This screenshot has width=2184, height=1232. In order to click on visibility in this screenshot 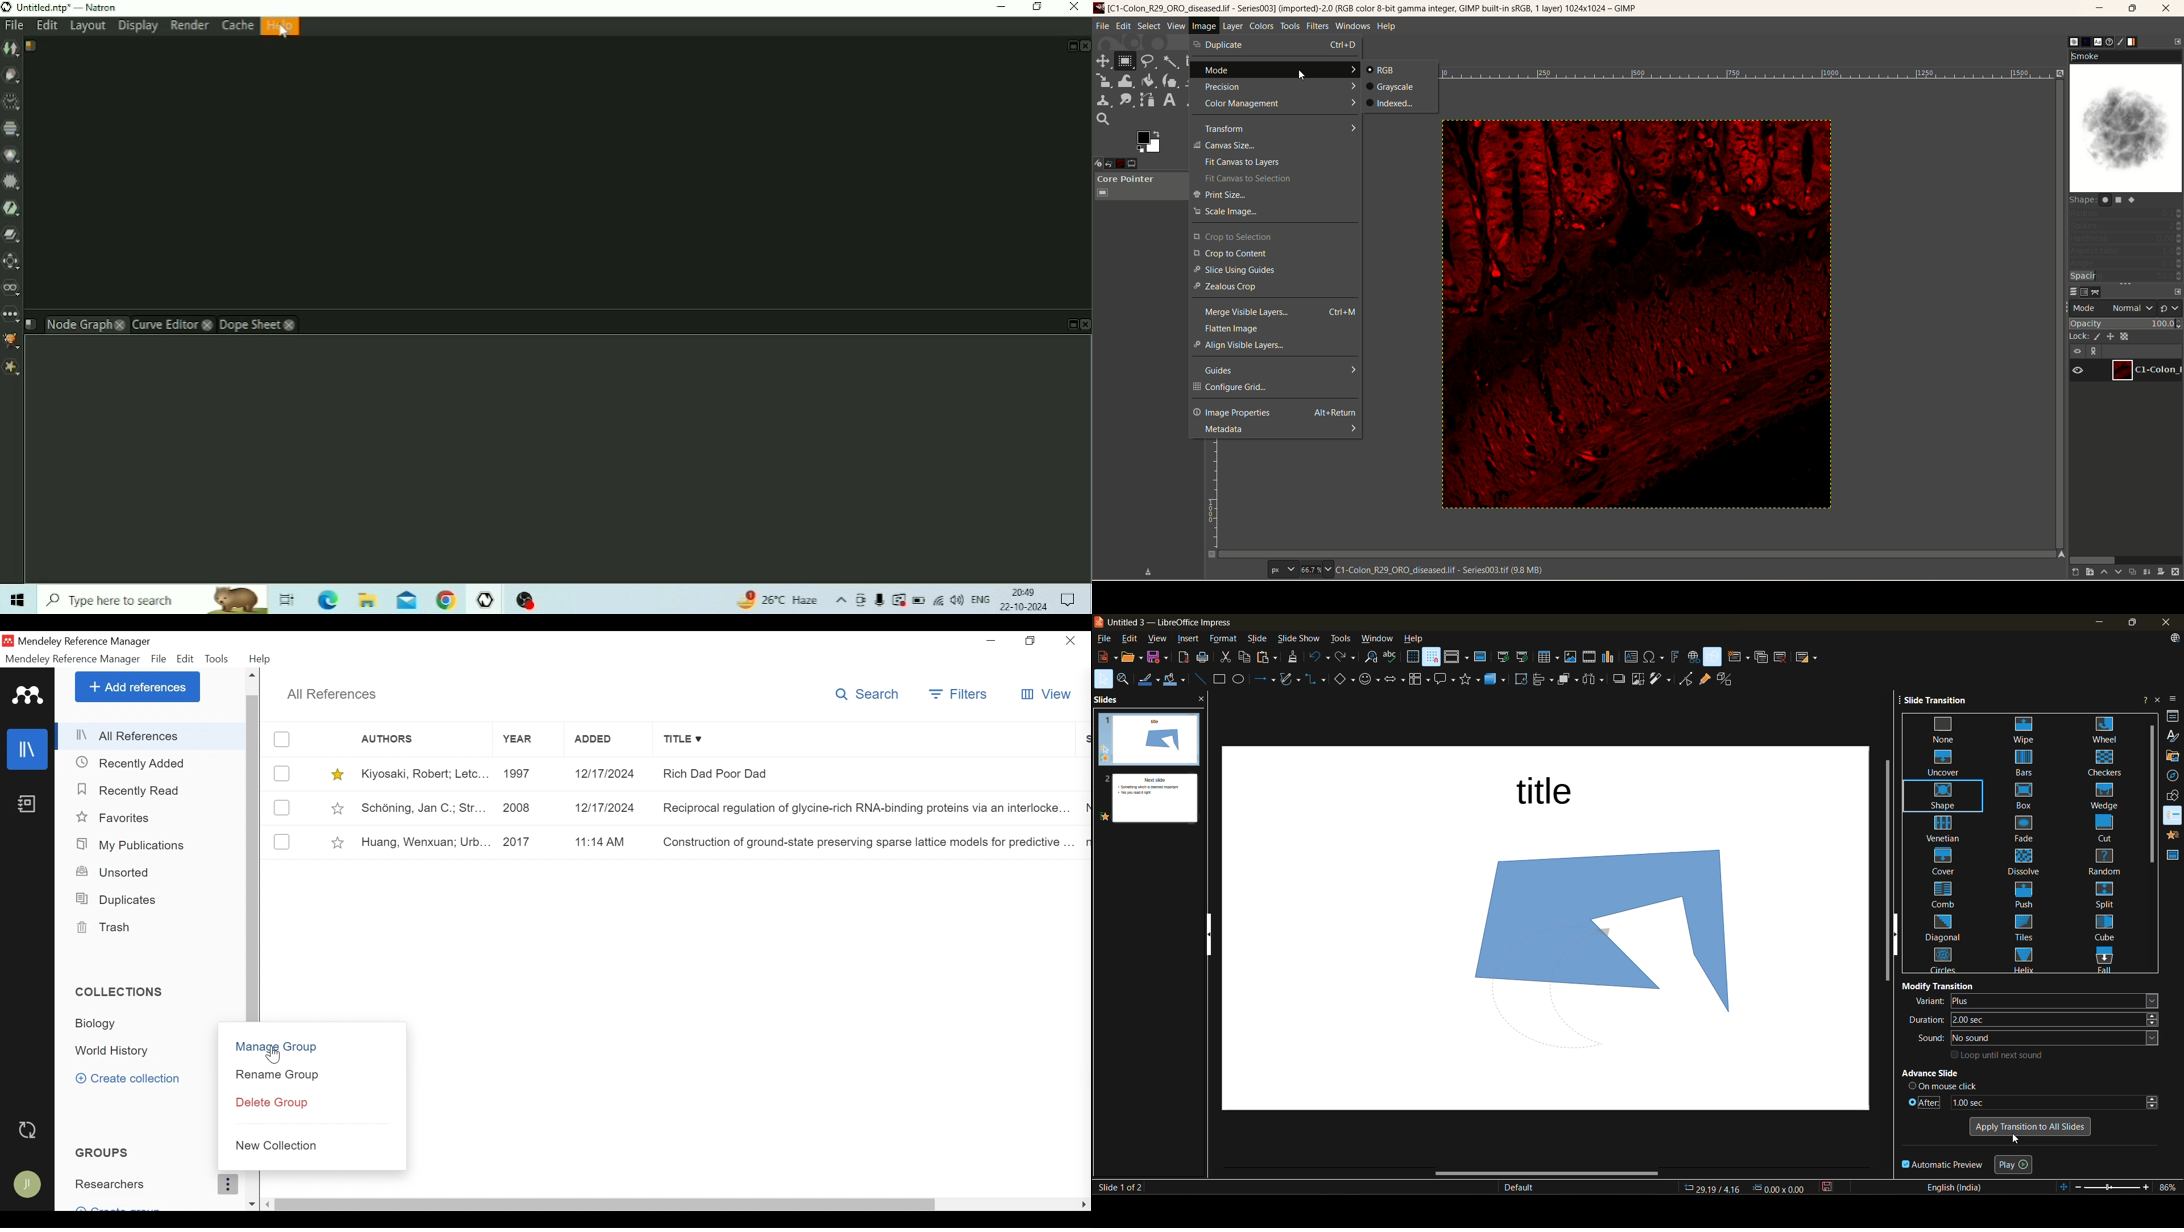, I will do `click(2078, 352)`.